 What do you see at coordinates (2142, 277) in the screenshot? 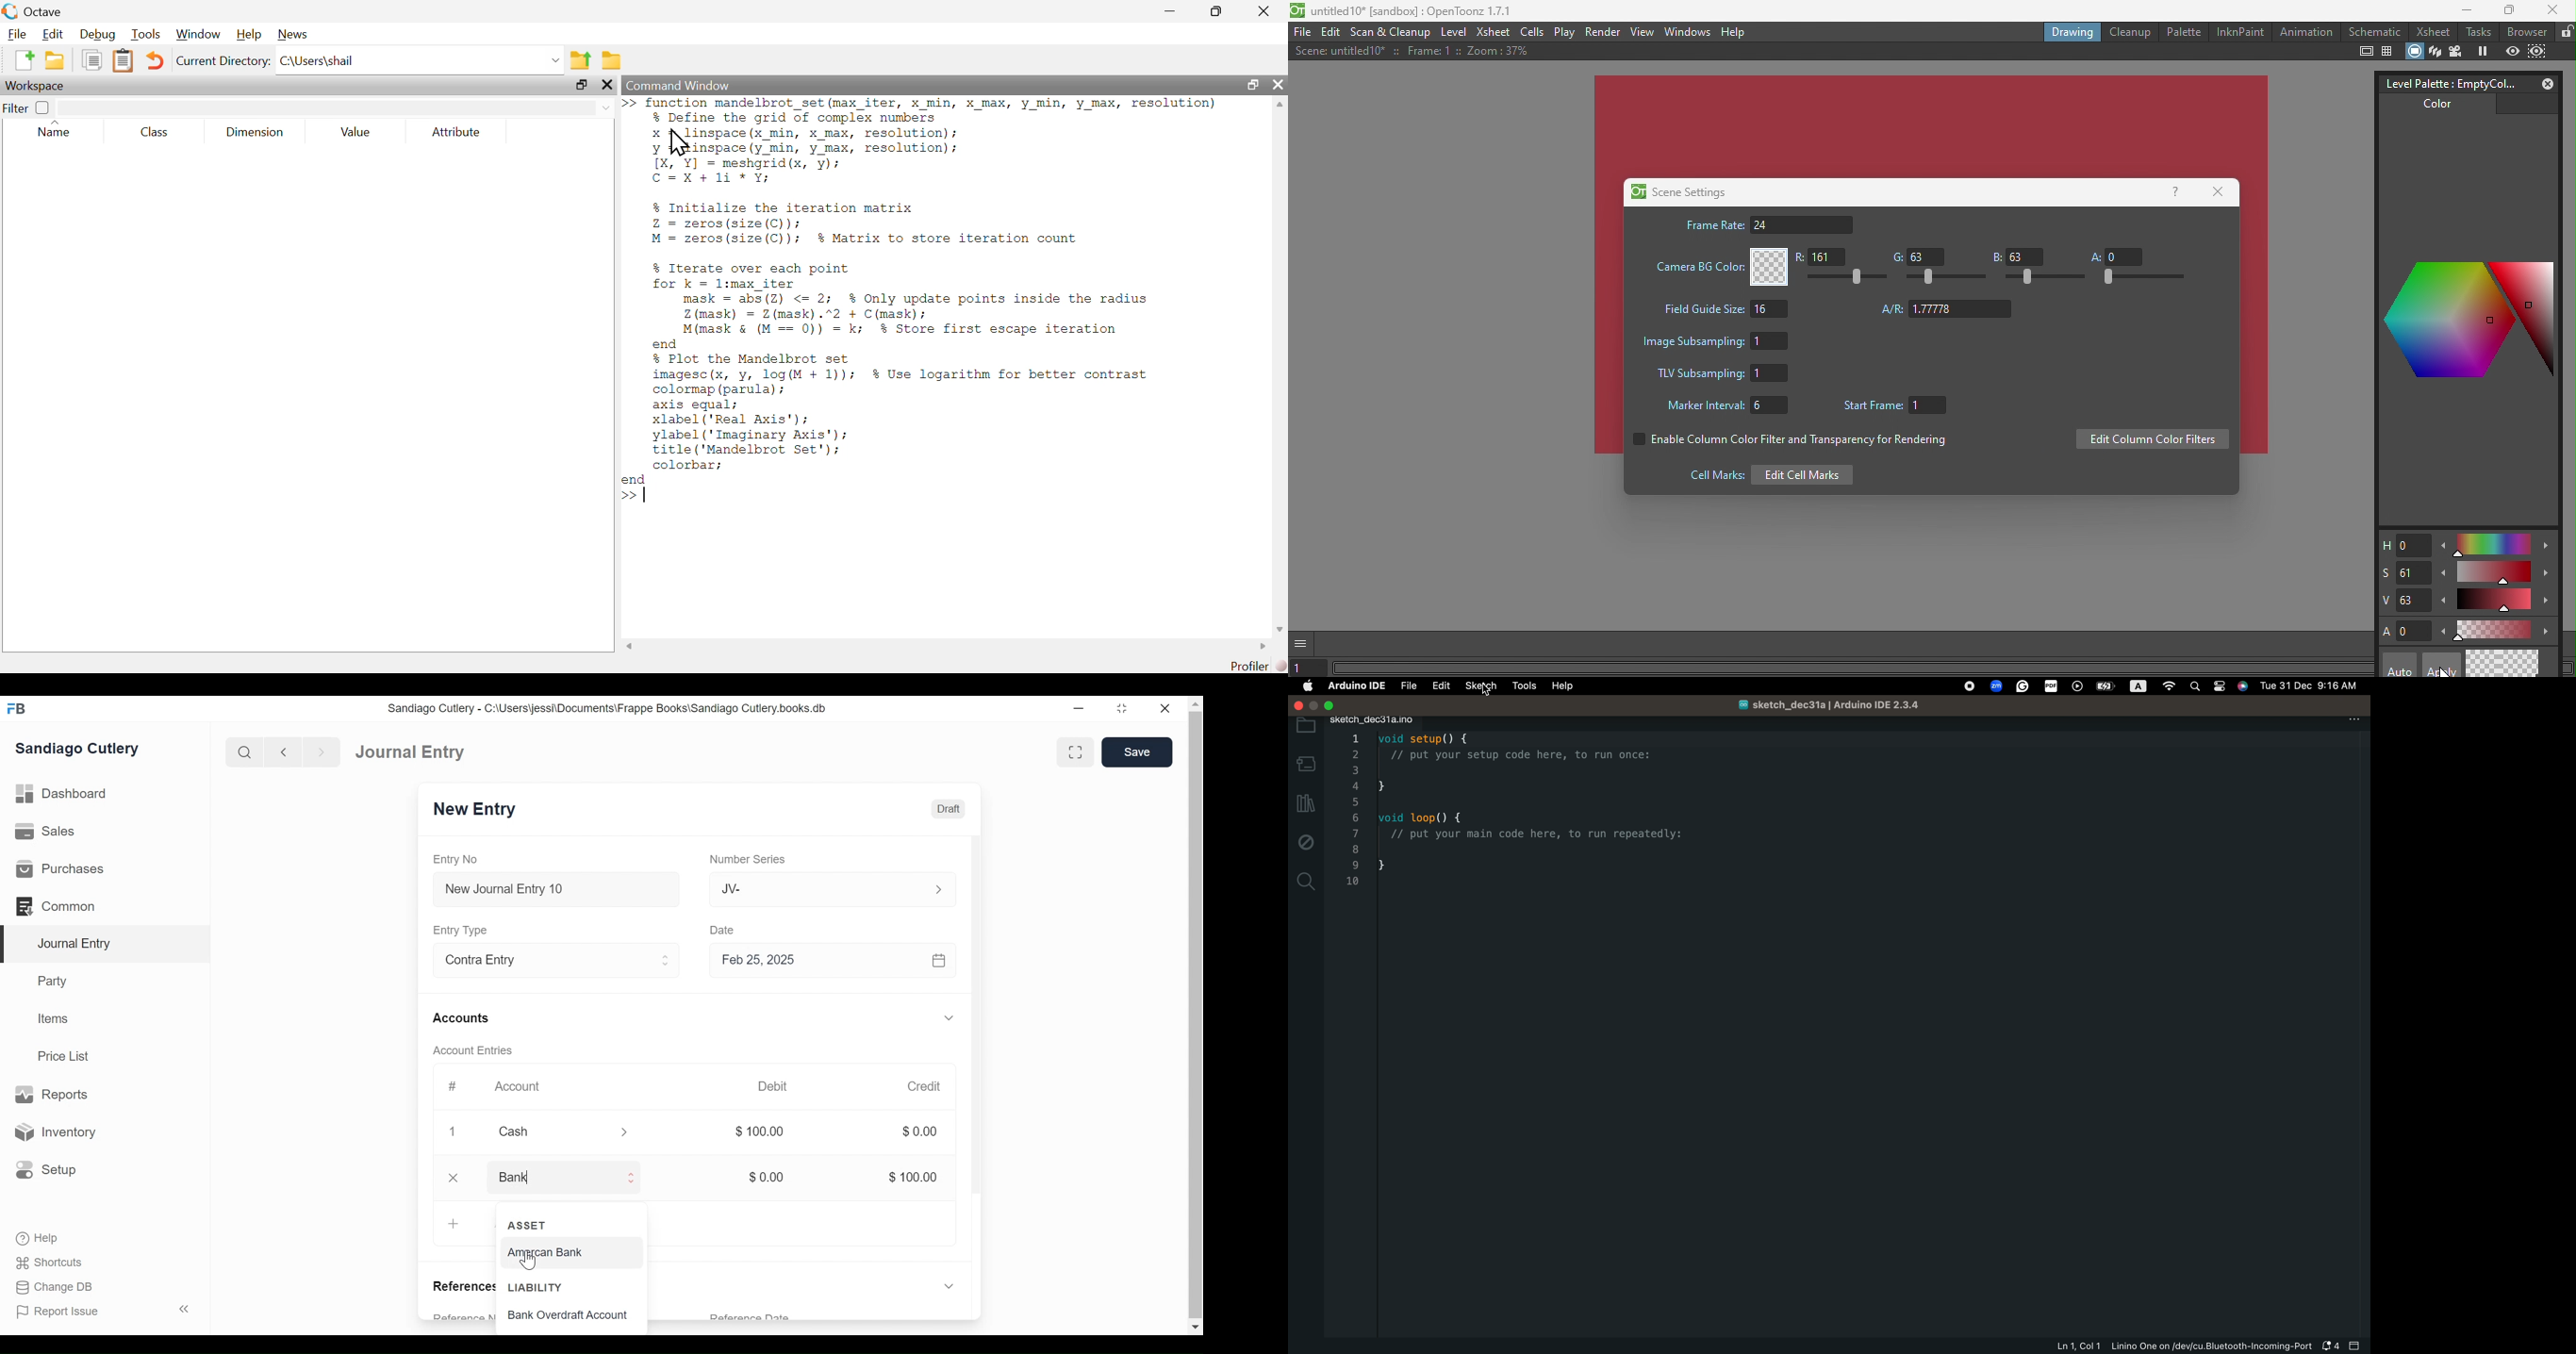
I see `Slide bar` at bounding box center [2142, 277].